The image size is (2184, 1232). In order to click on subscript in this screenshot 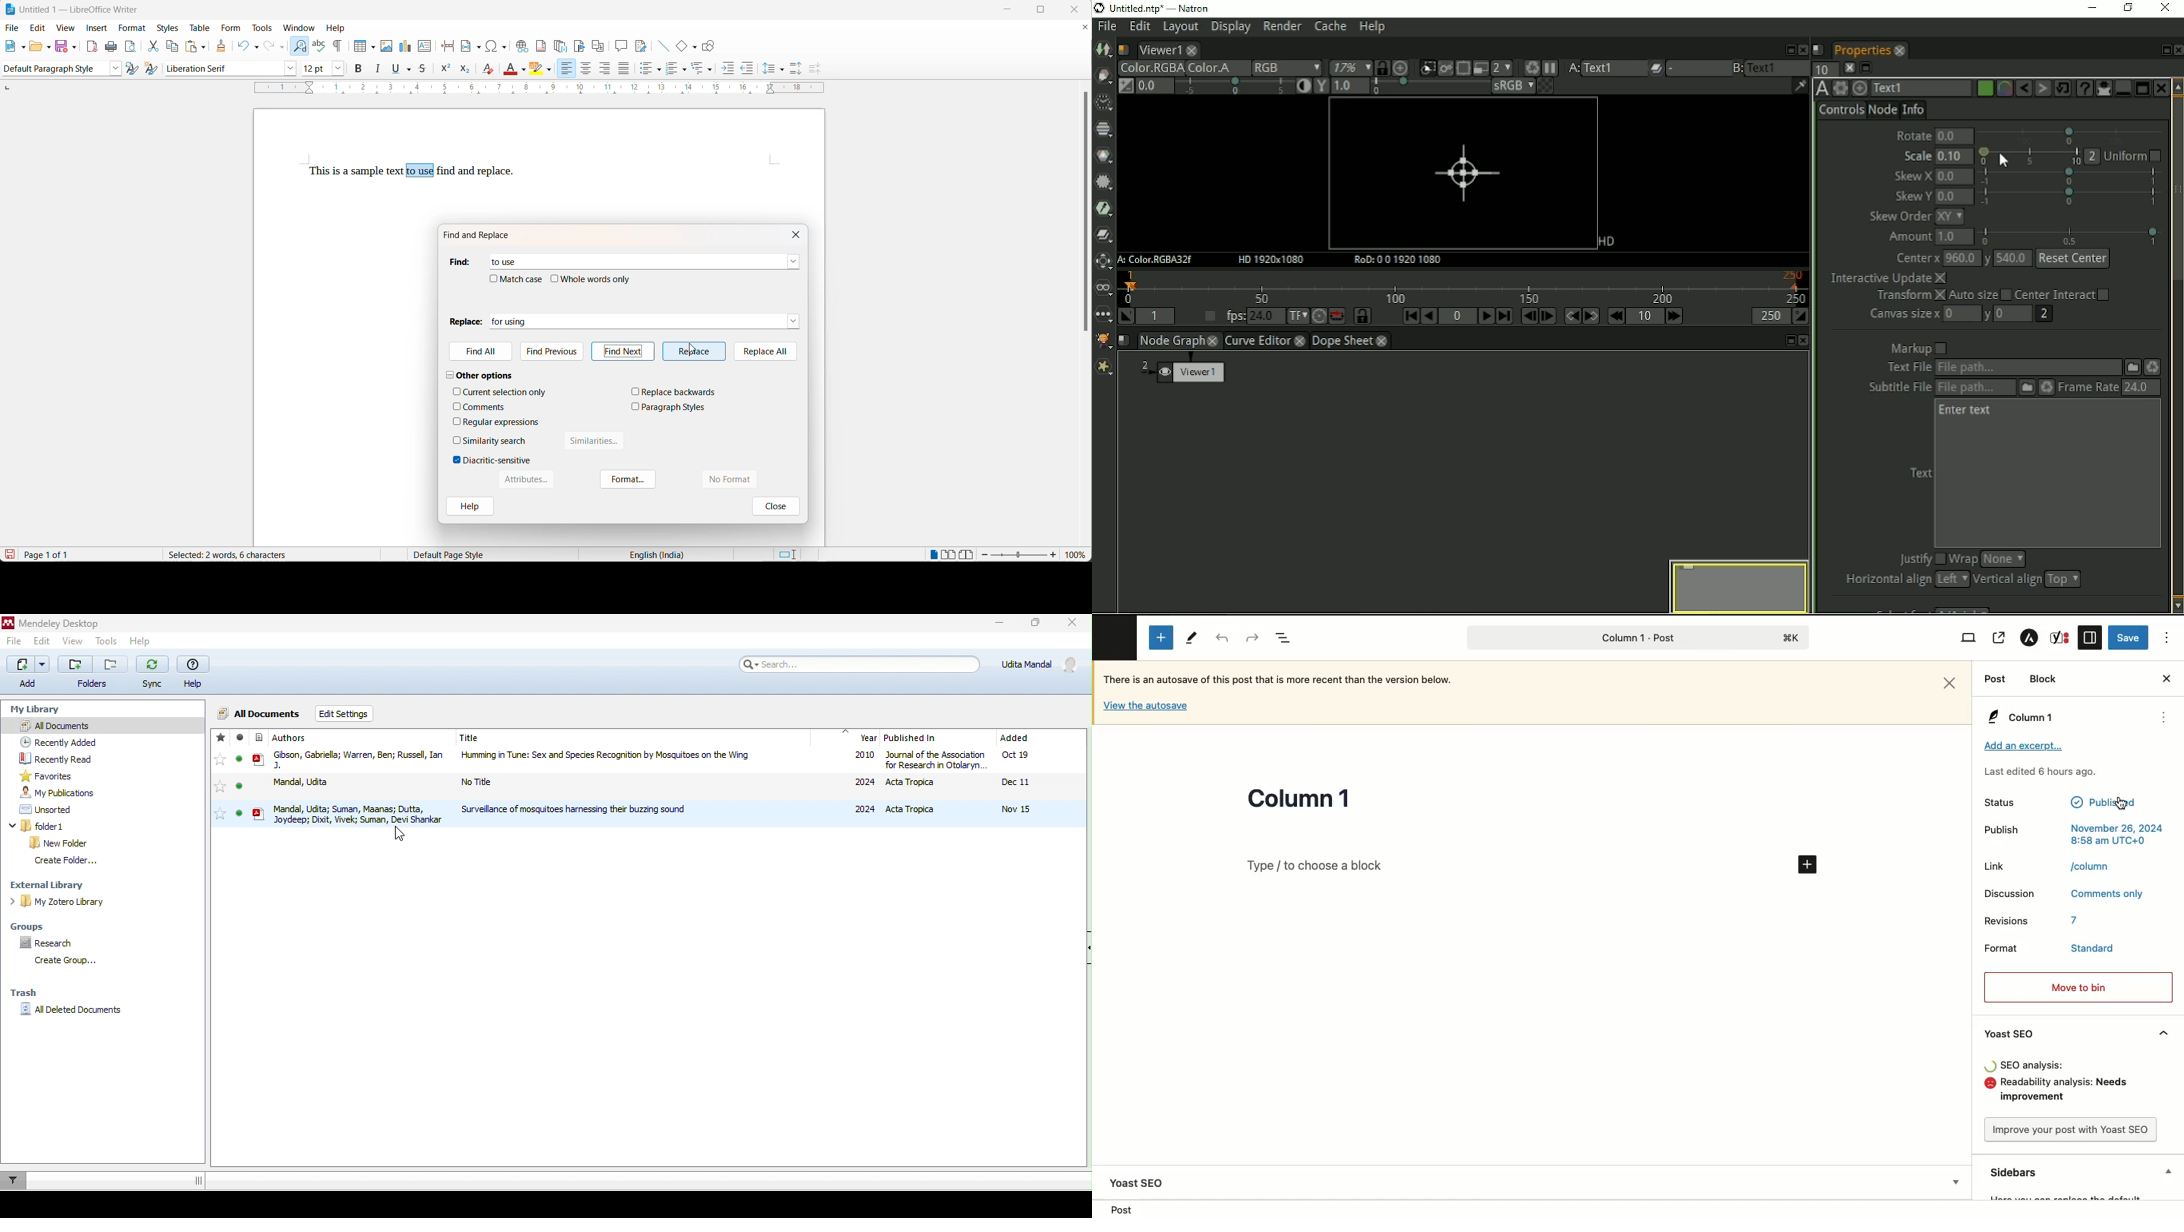, I will do `click(464, 70)`.